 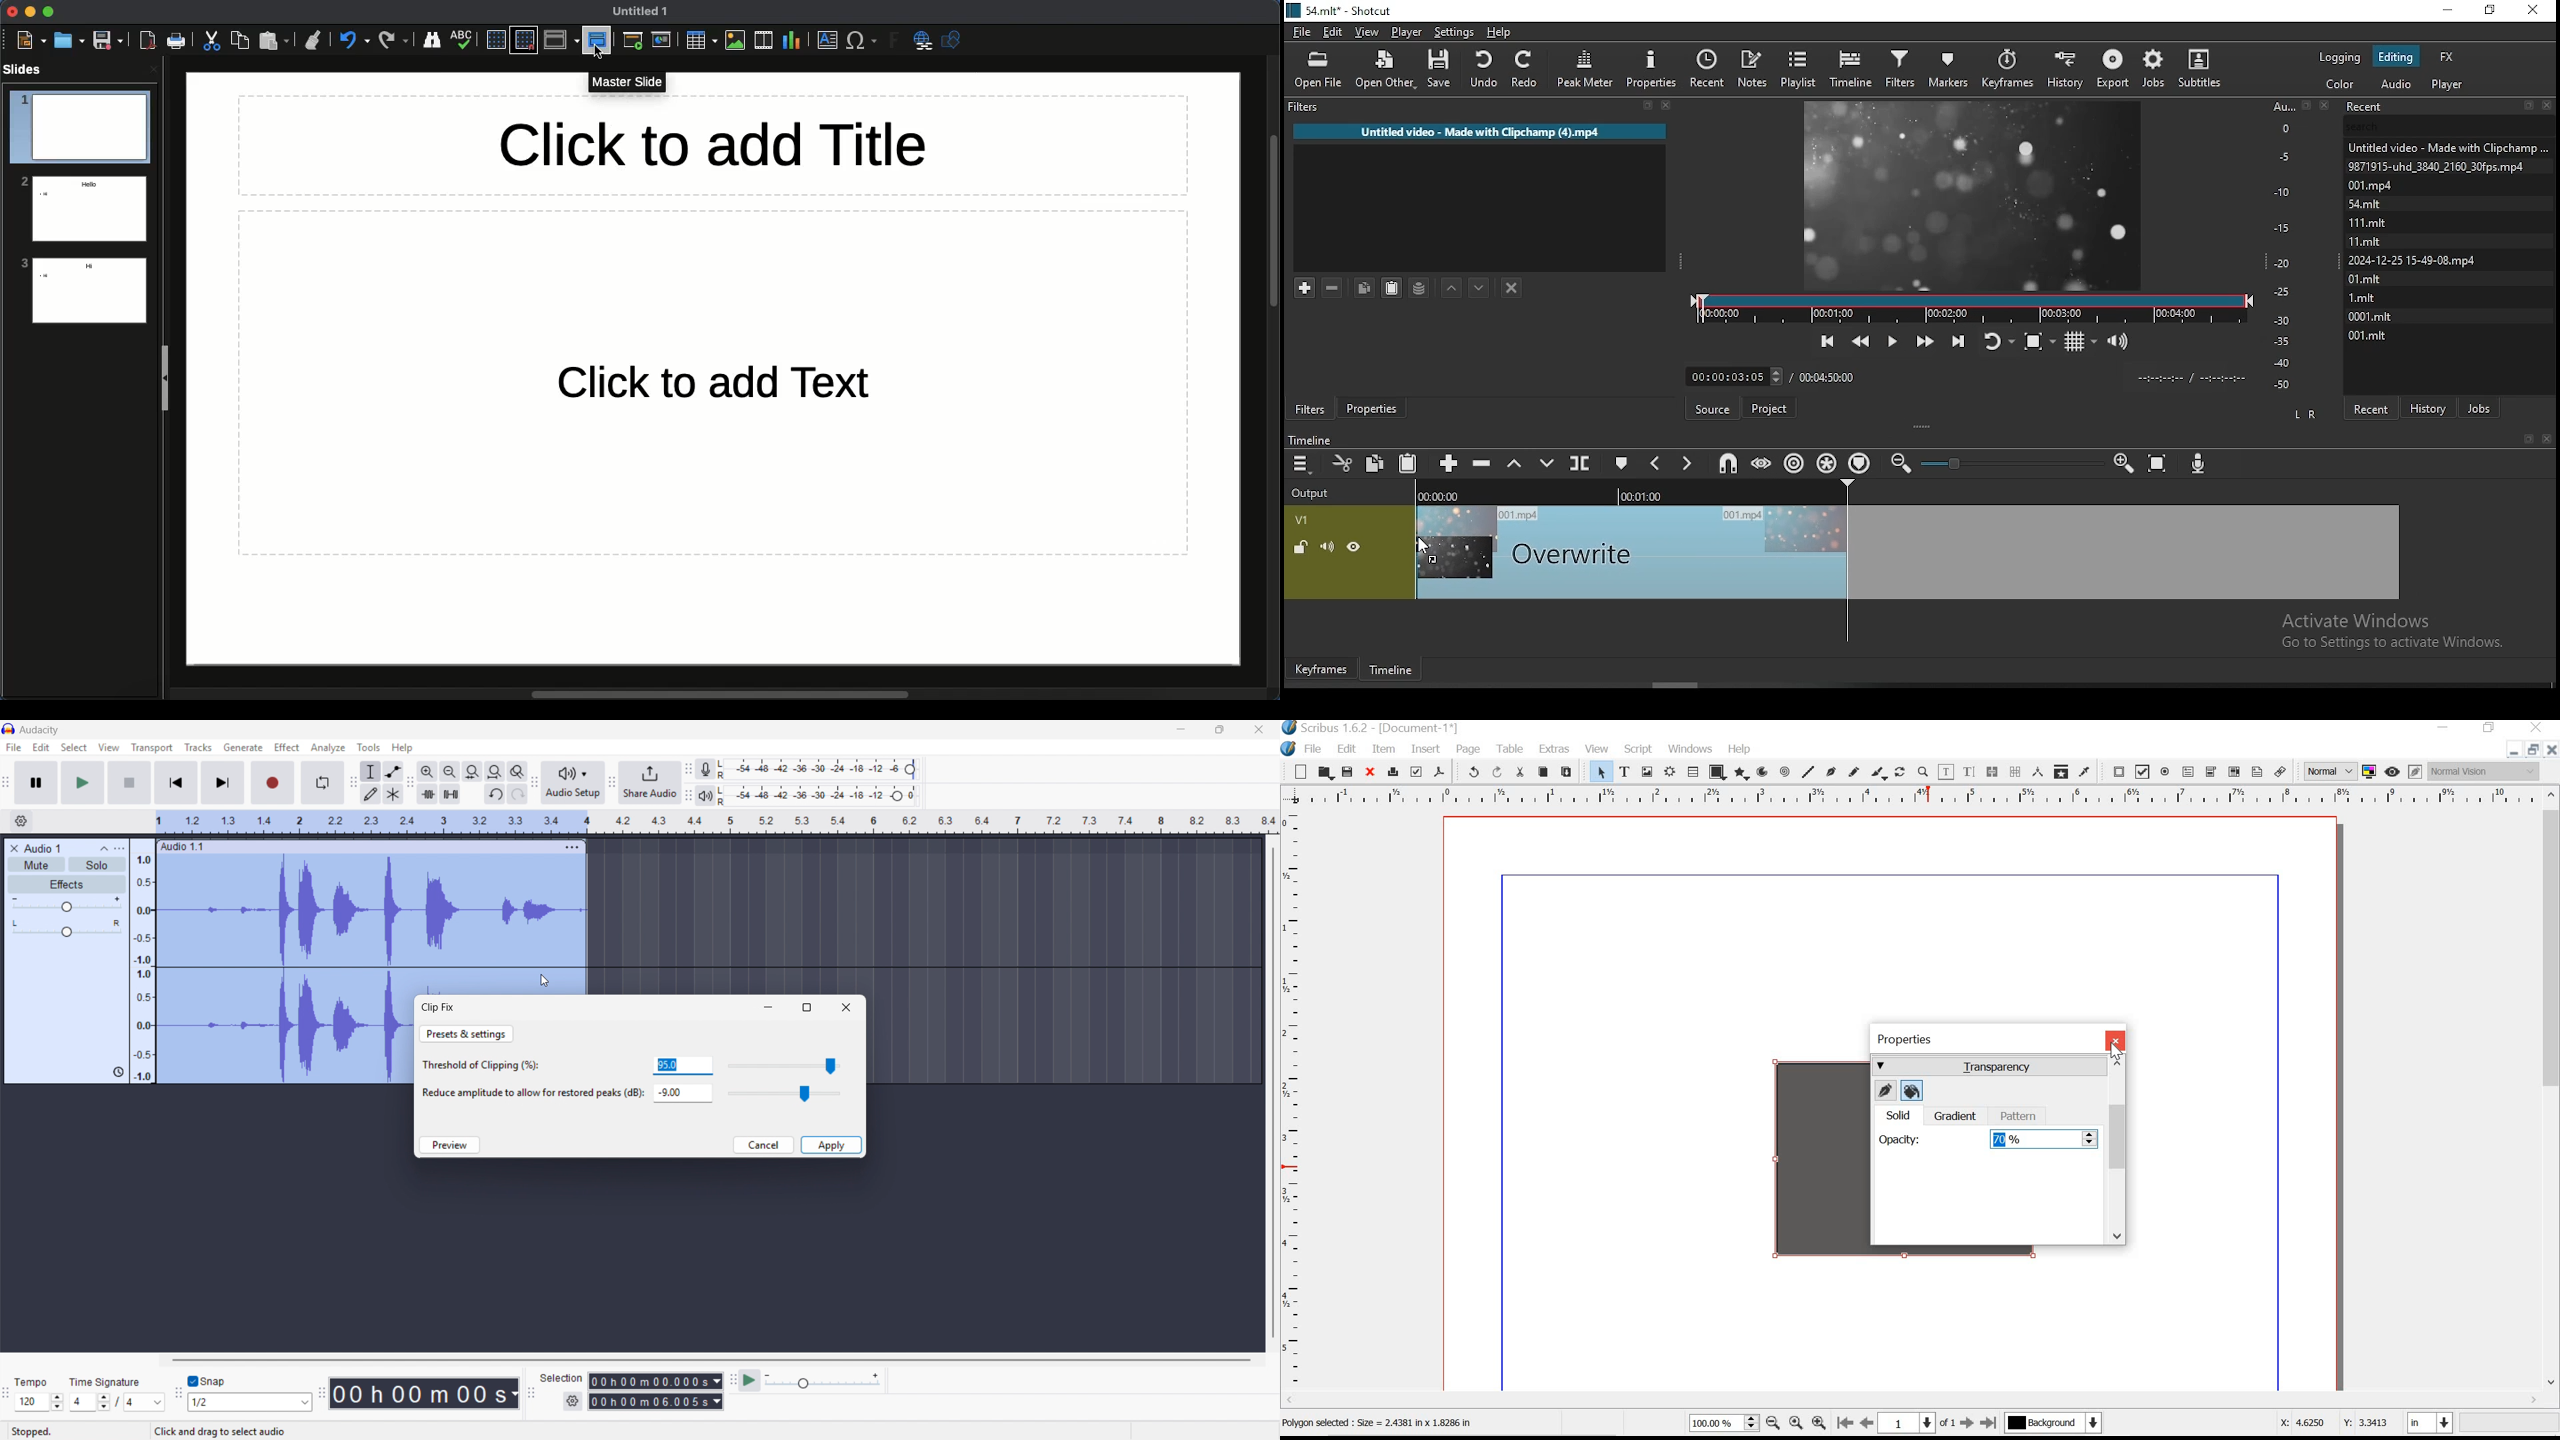 What do you see at coordinates (1571, 772) in the screenshot?
I see `paste` at bounding box center [1571, 772].